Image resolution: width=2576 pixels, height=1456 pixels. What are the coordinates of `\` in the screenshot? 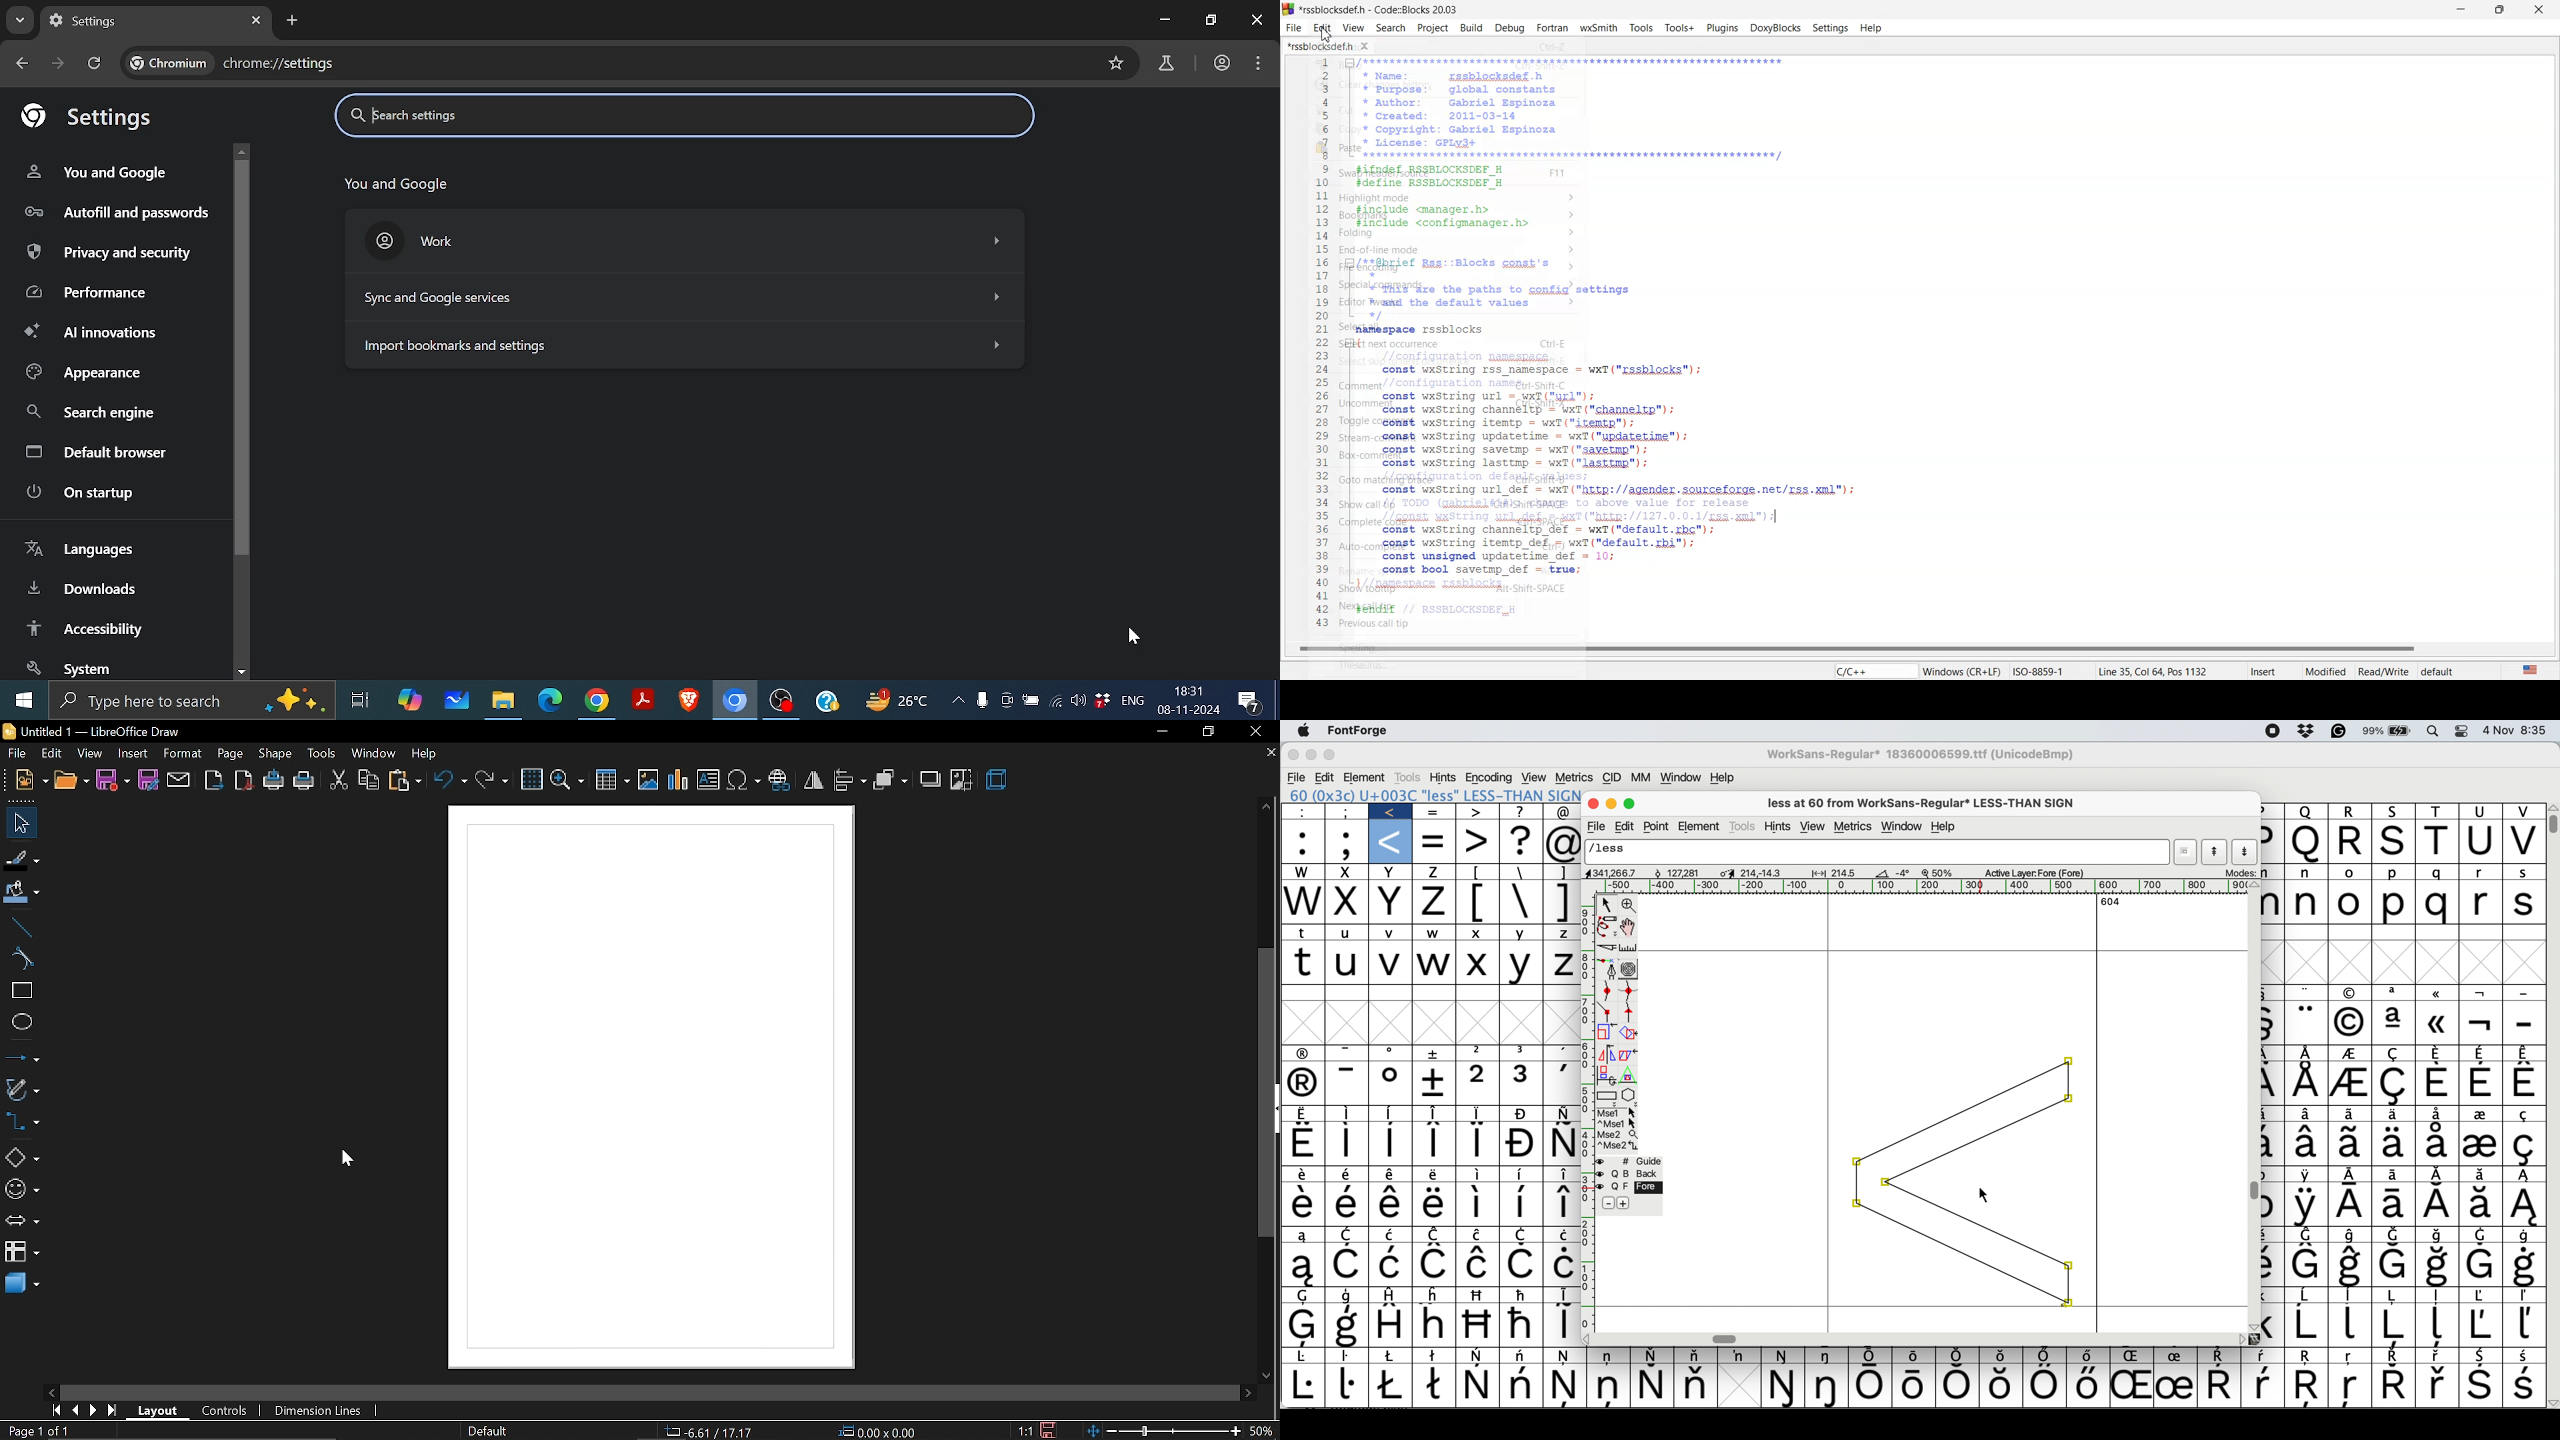 It's located at (1522, 901).